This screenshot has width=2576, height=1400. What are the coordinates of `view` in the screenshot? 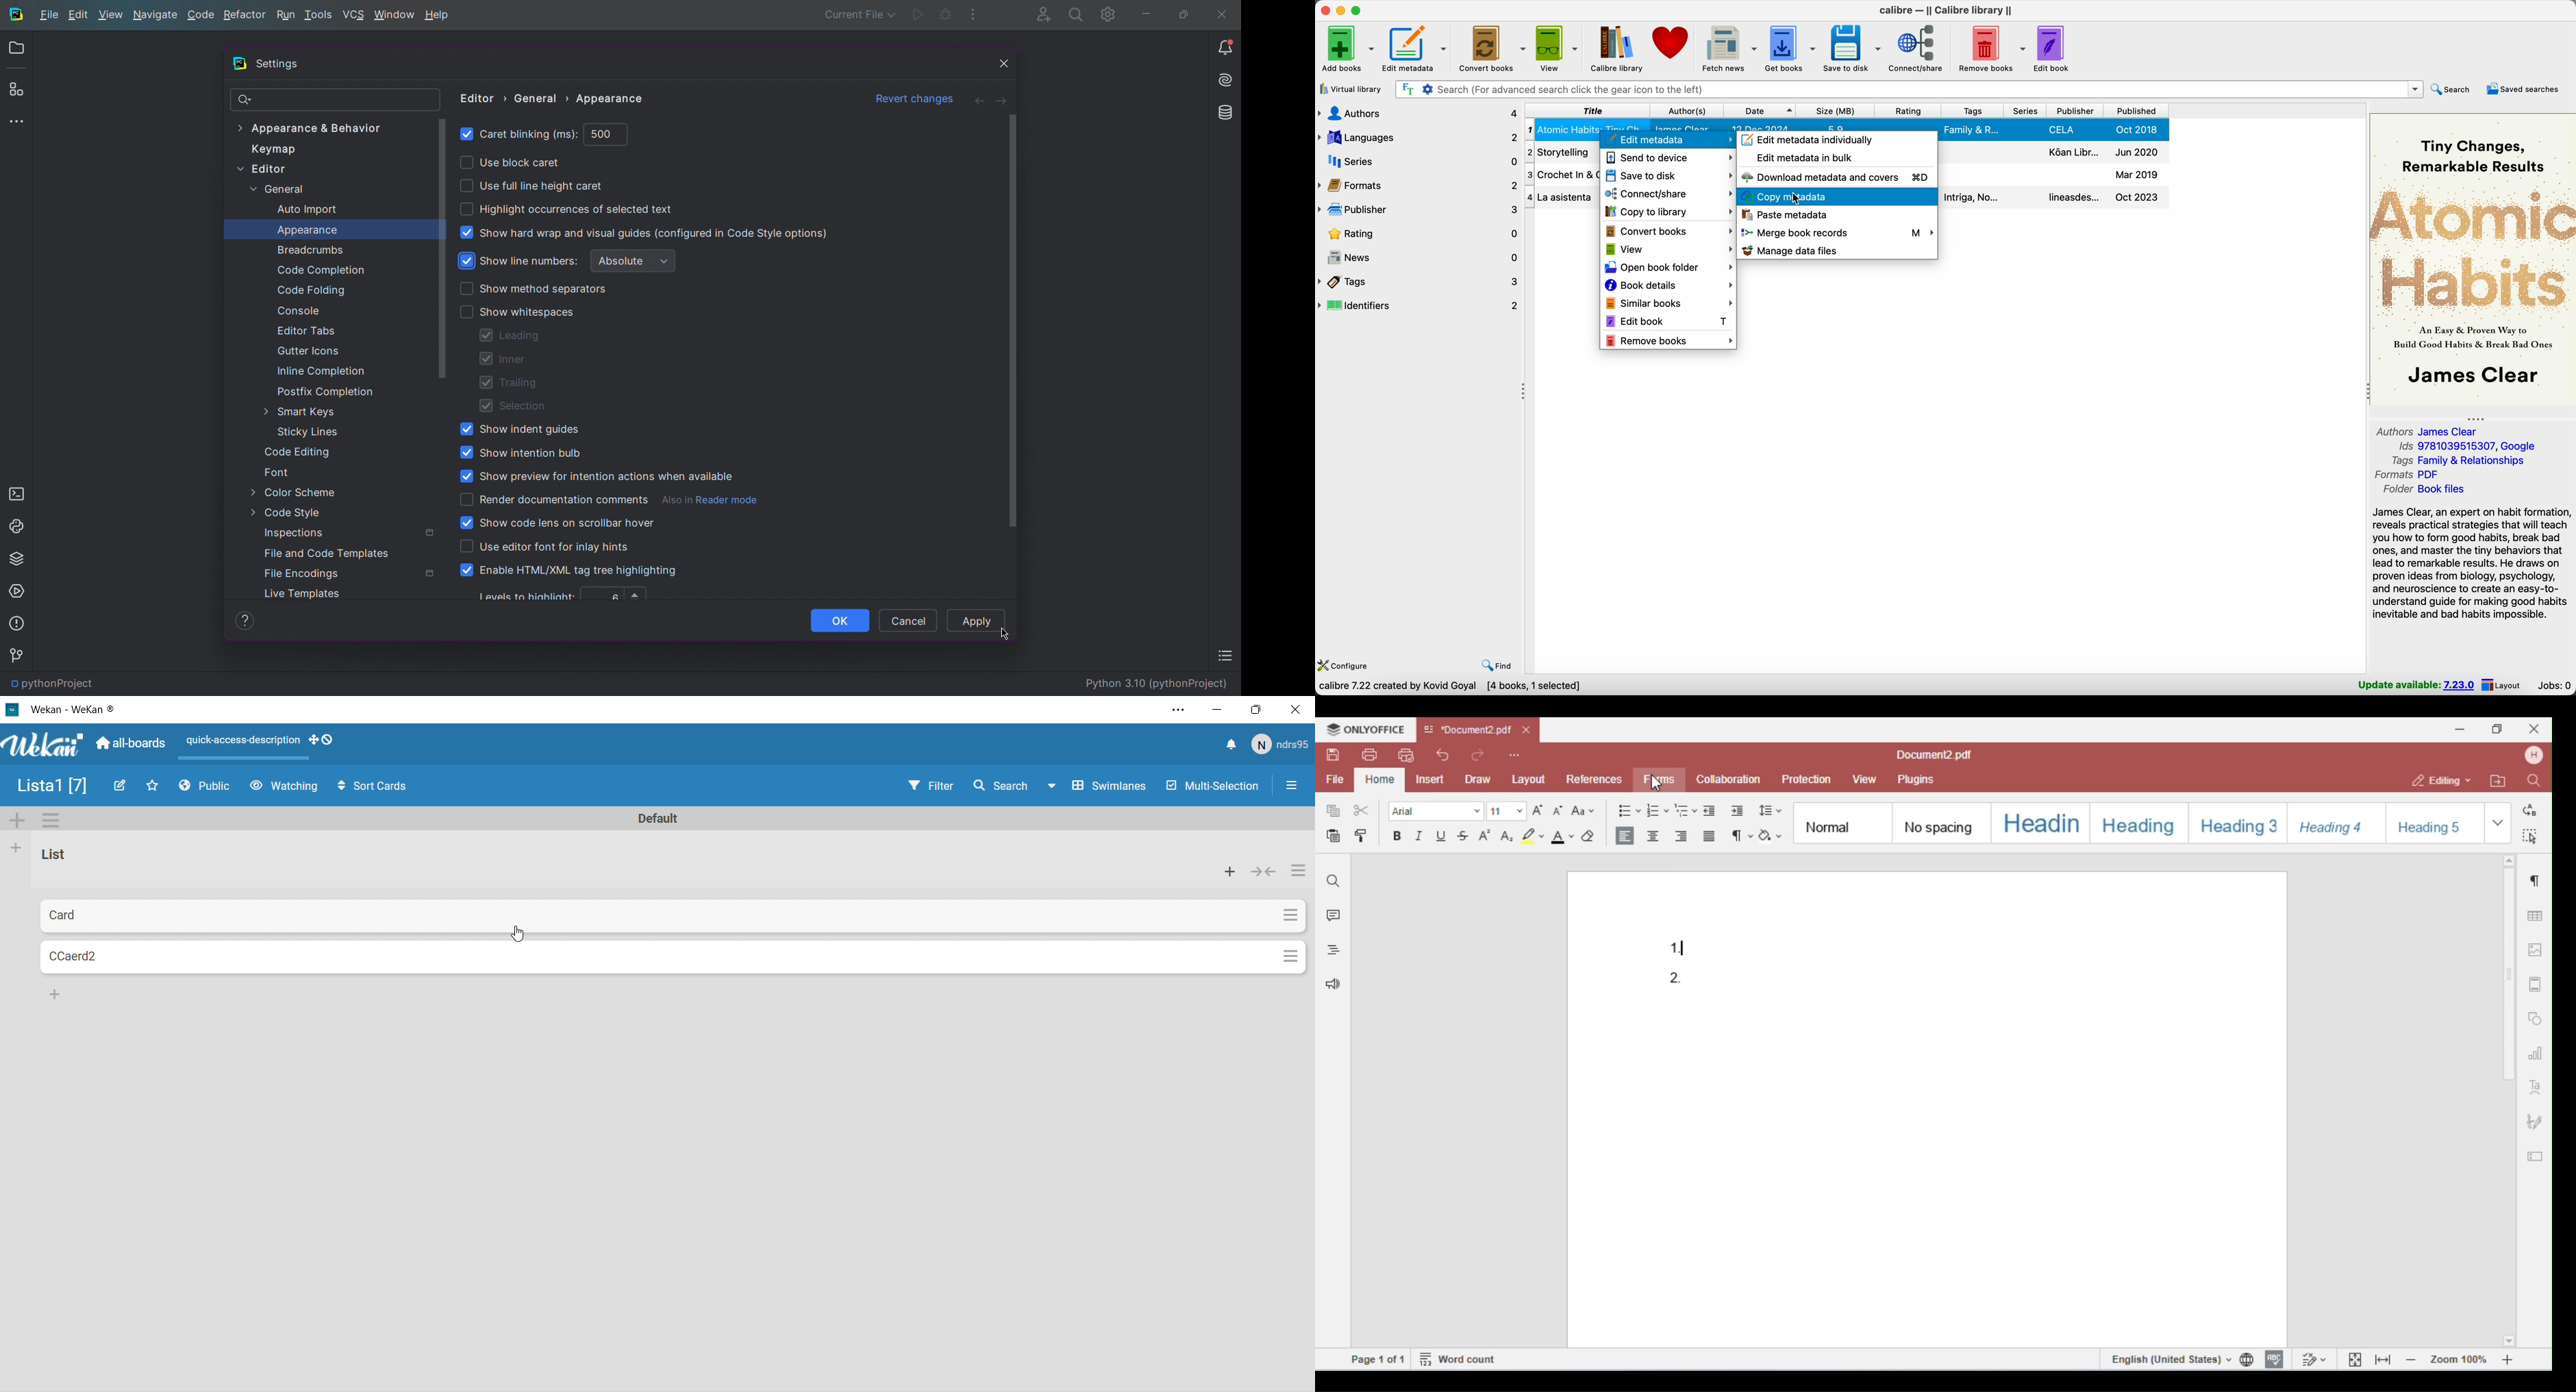 It's located at (1559, 48).